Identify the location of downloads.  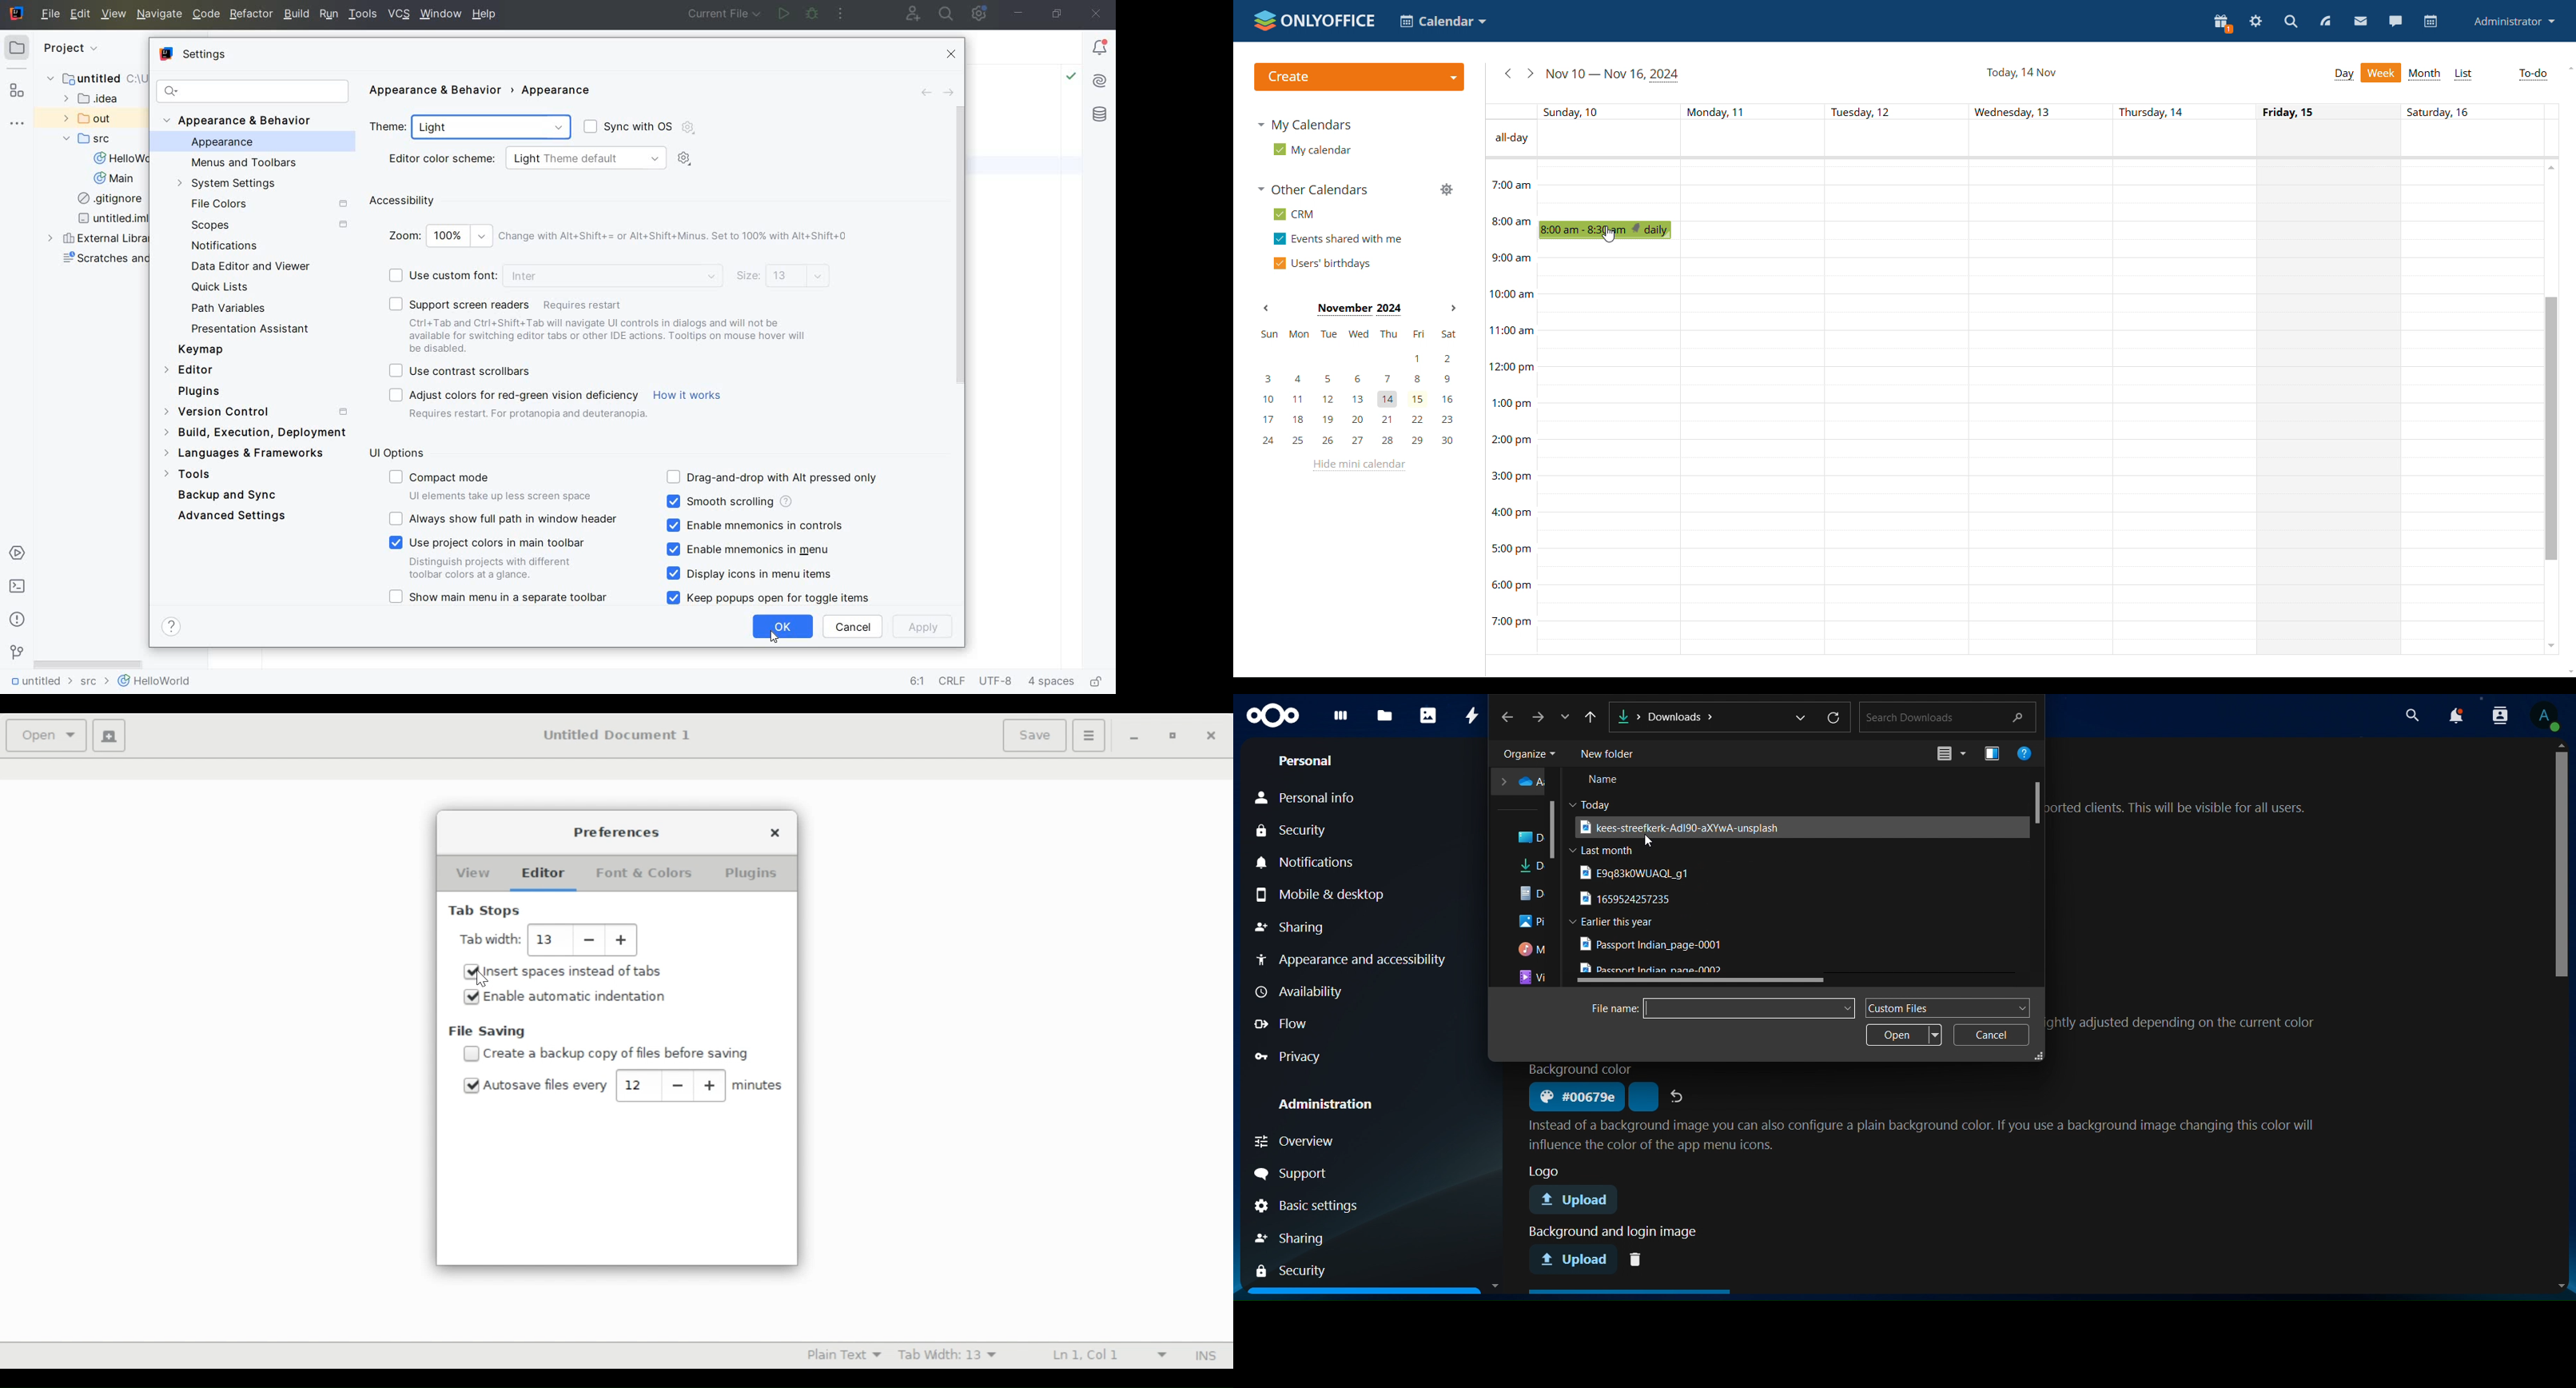
(1534, 868).